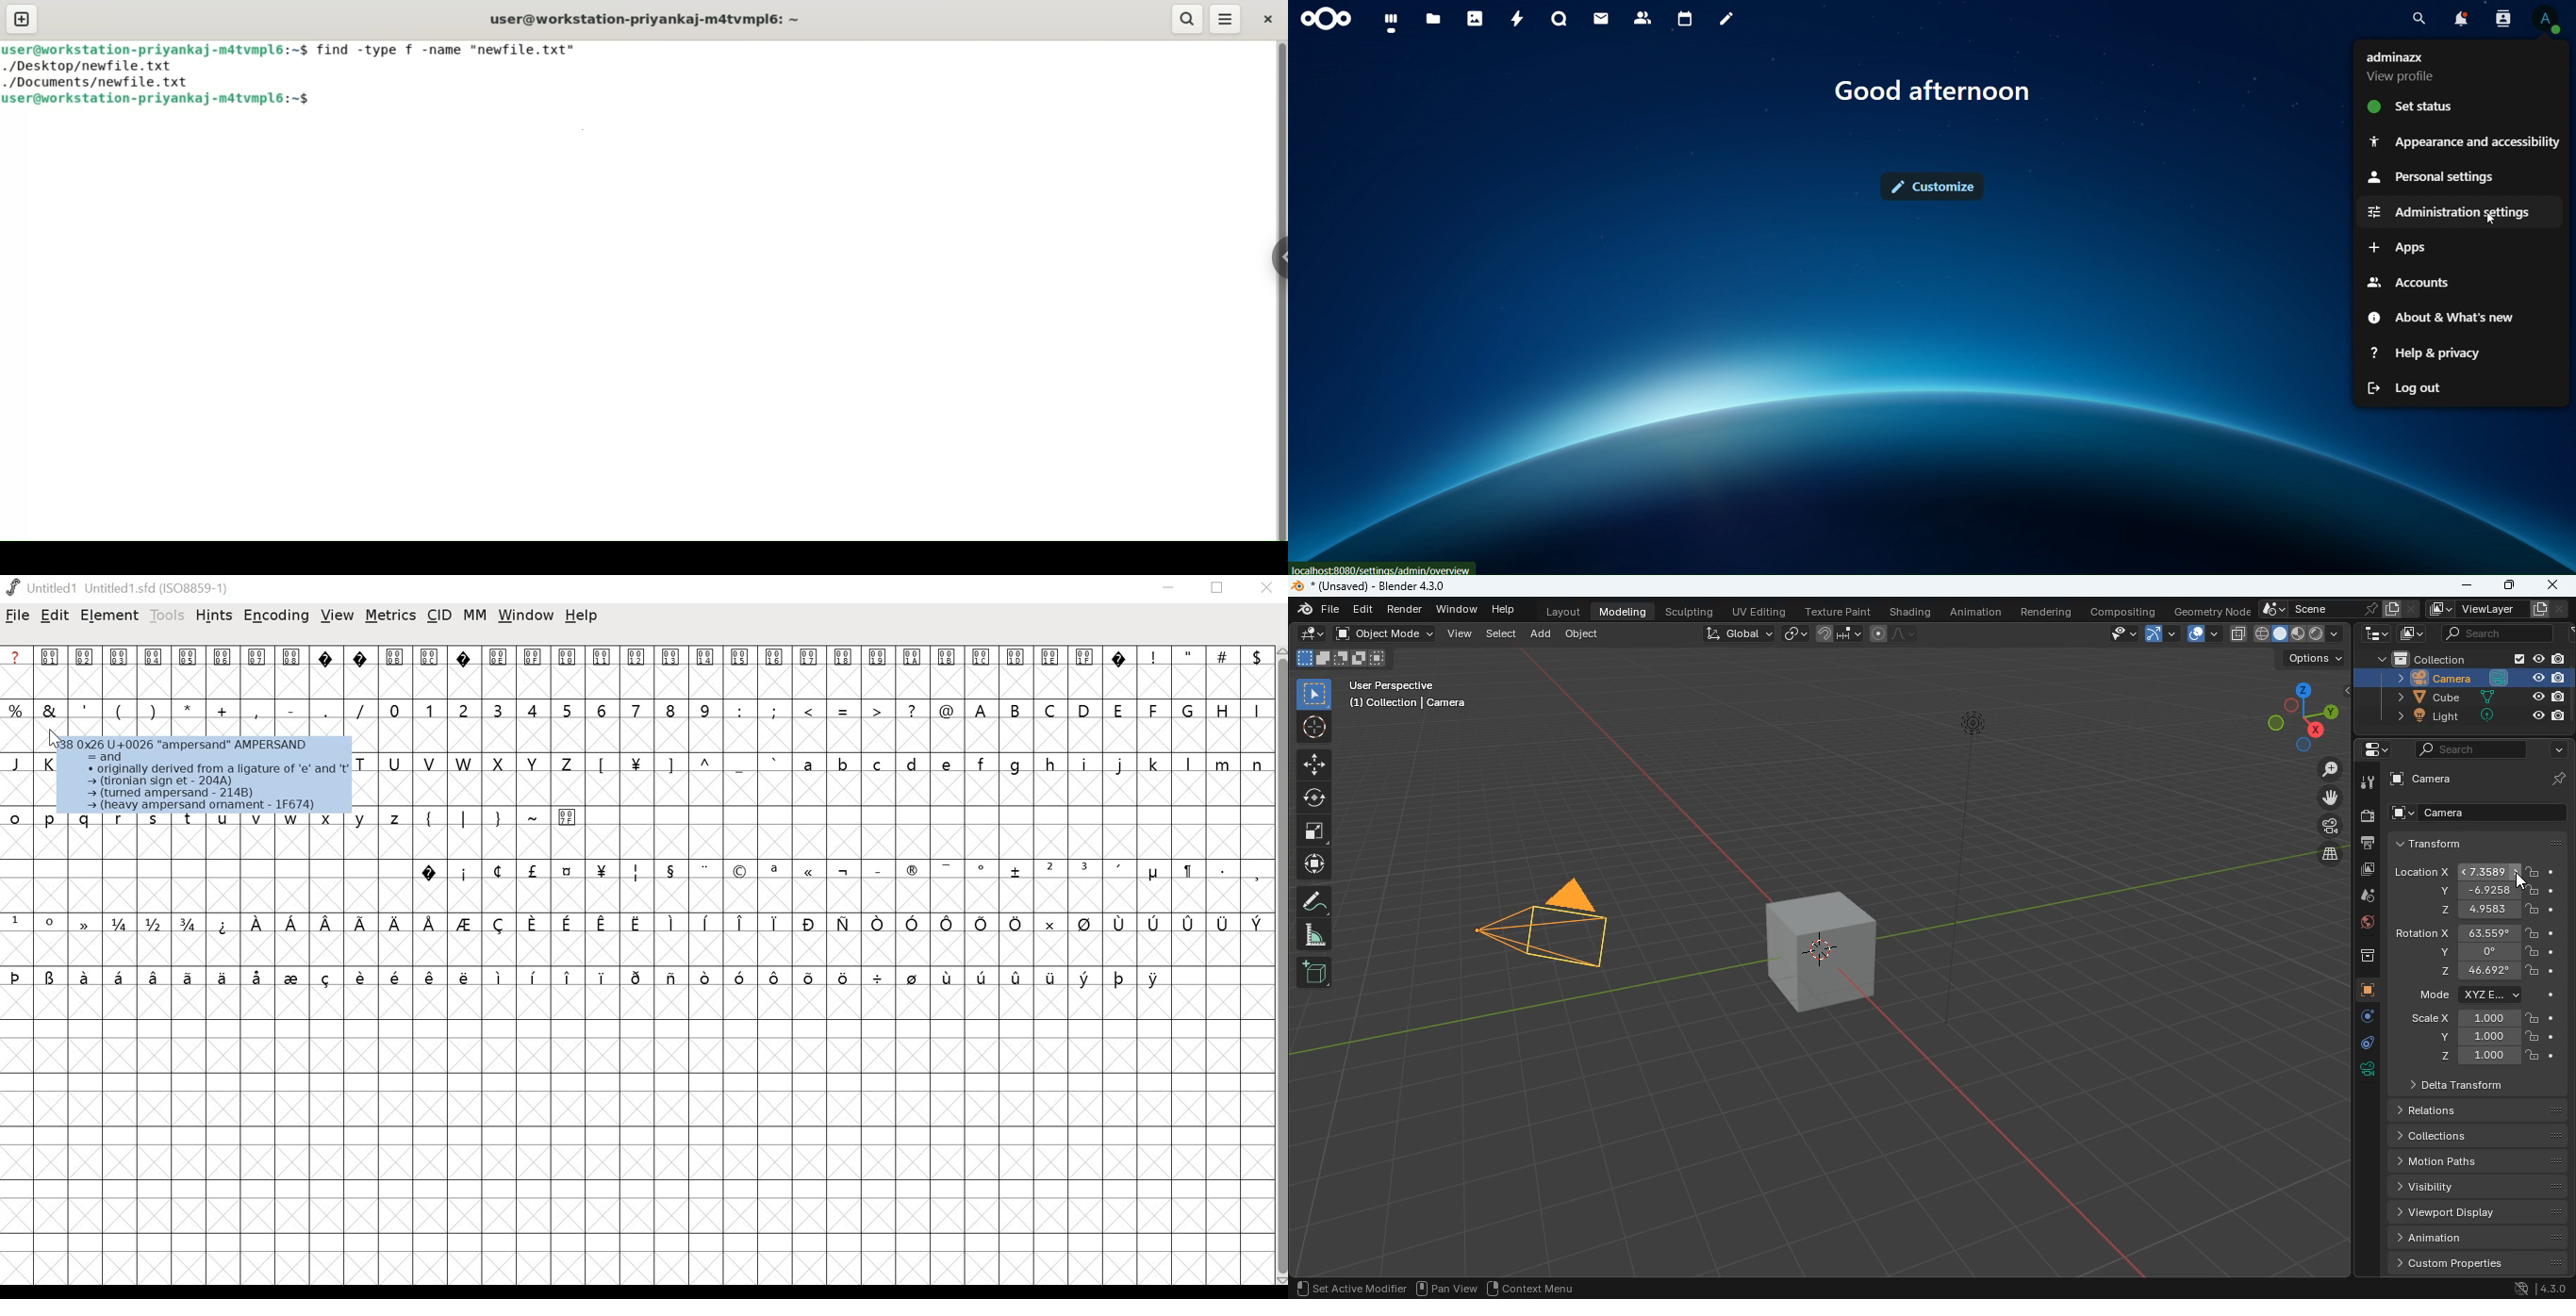 Image resolution: width=2576 pixels, height=1316 pixels. I want to click on zoom, so click(2331, 771).